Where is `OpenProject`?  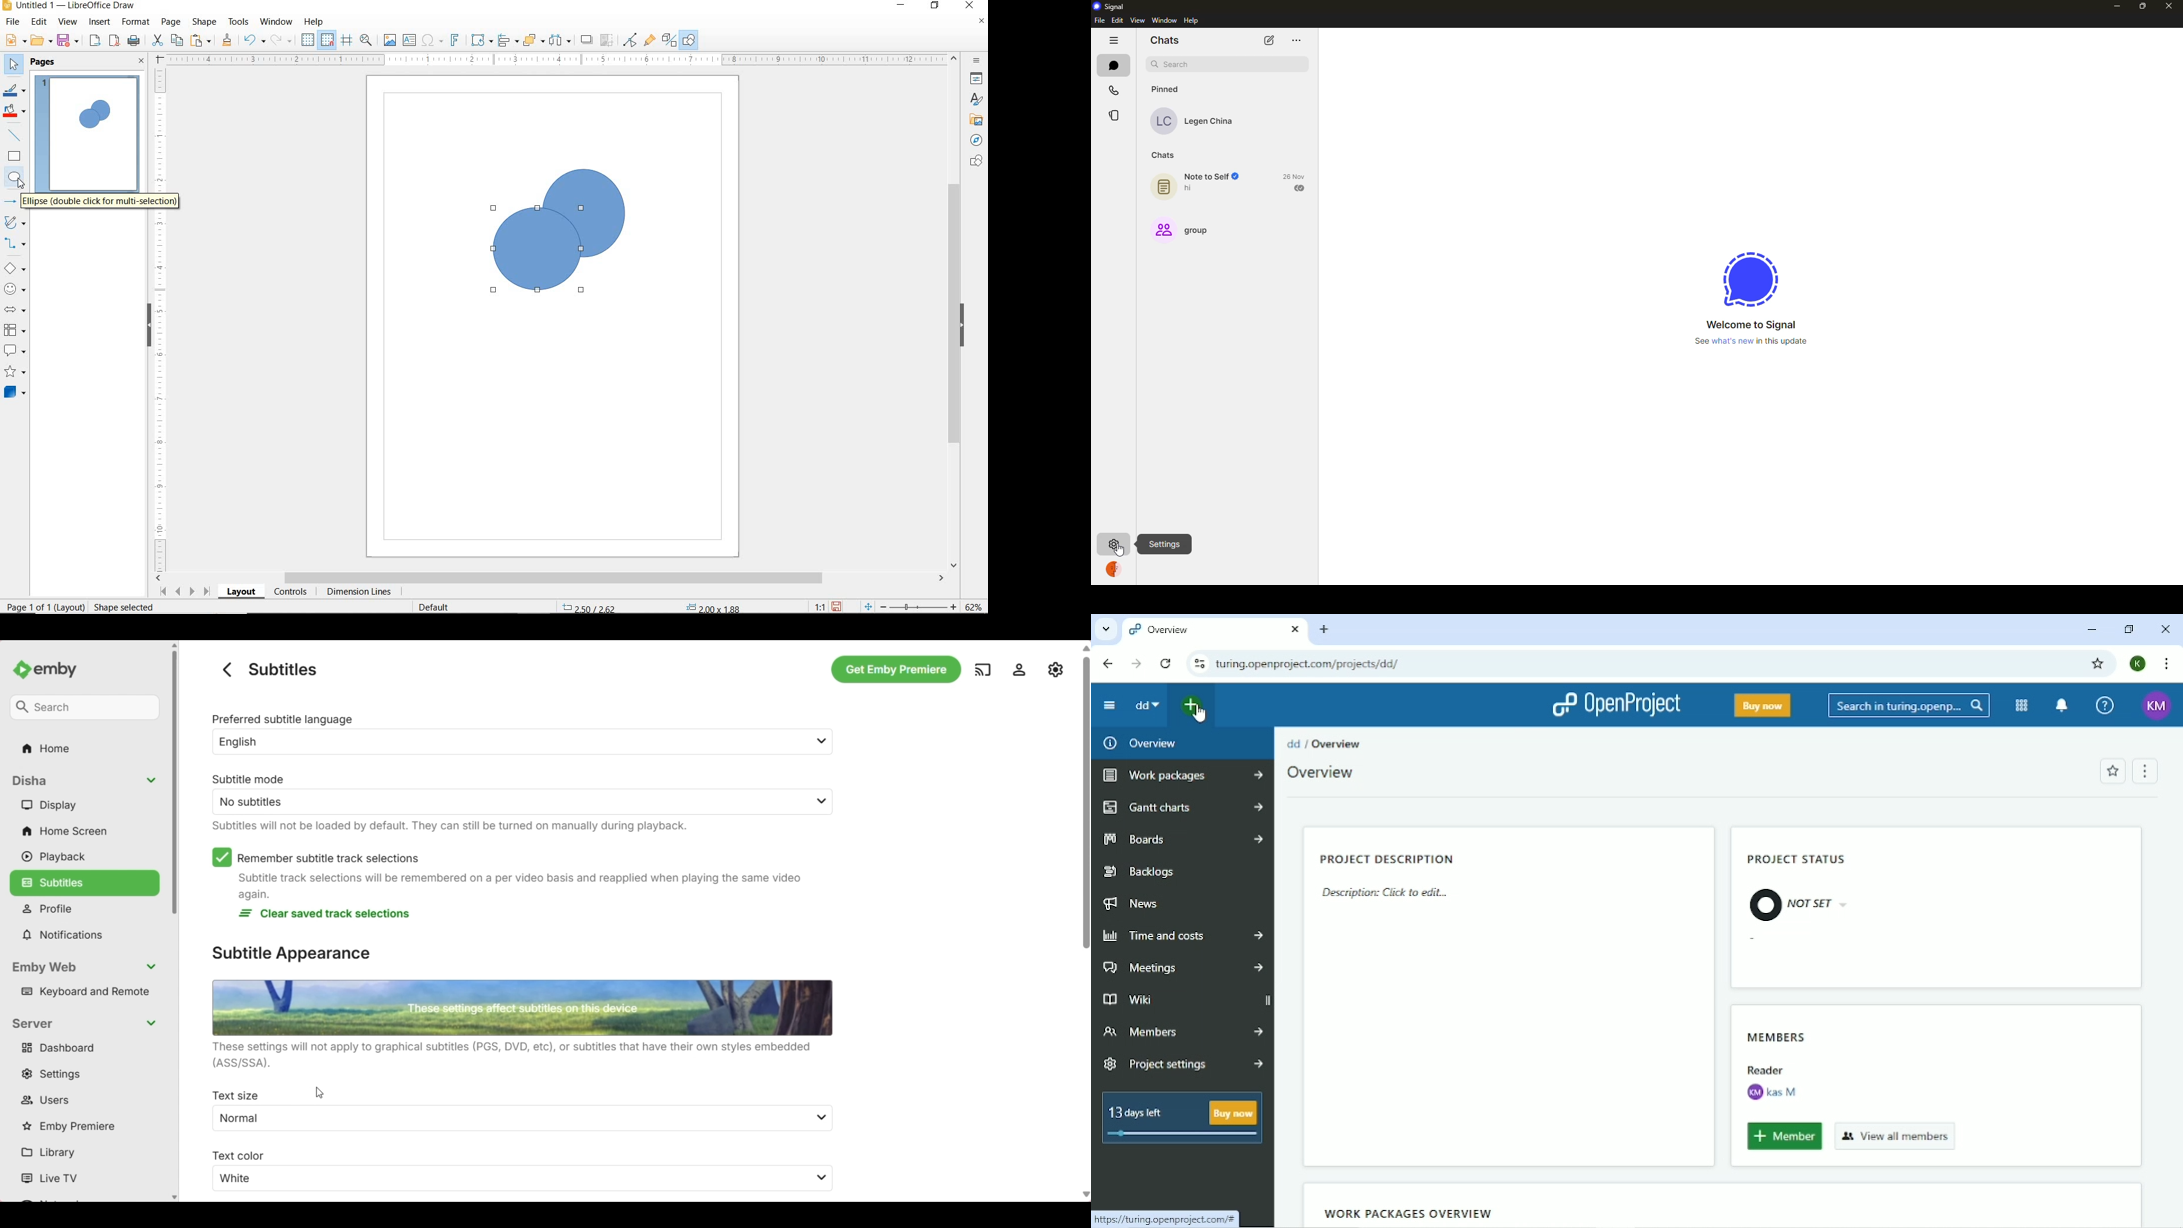 OpenProject is located at coordinates (1618, 705).